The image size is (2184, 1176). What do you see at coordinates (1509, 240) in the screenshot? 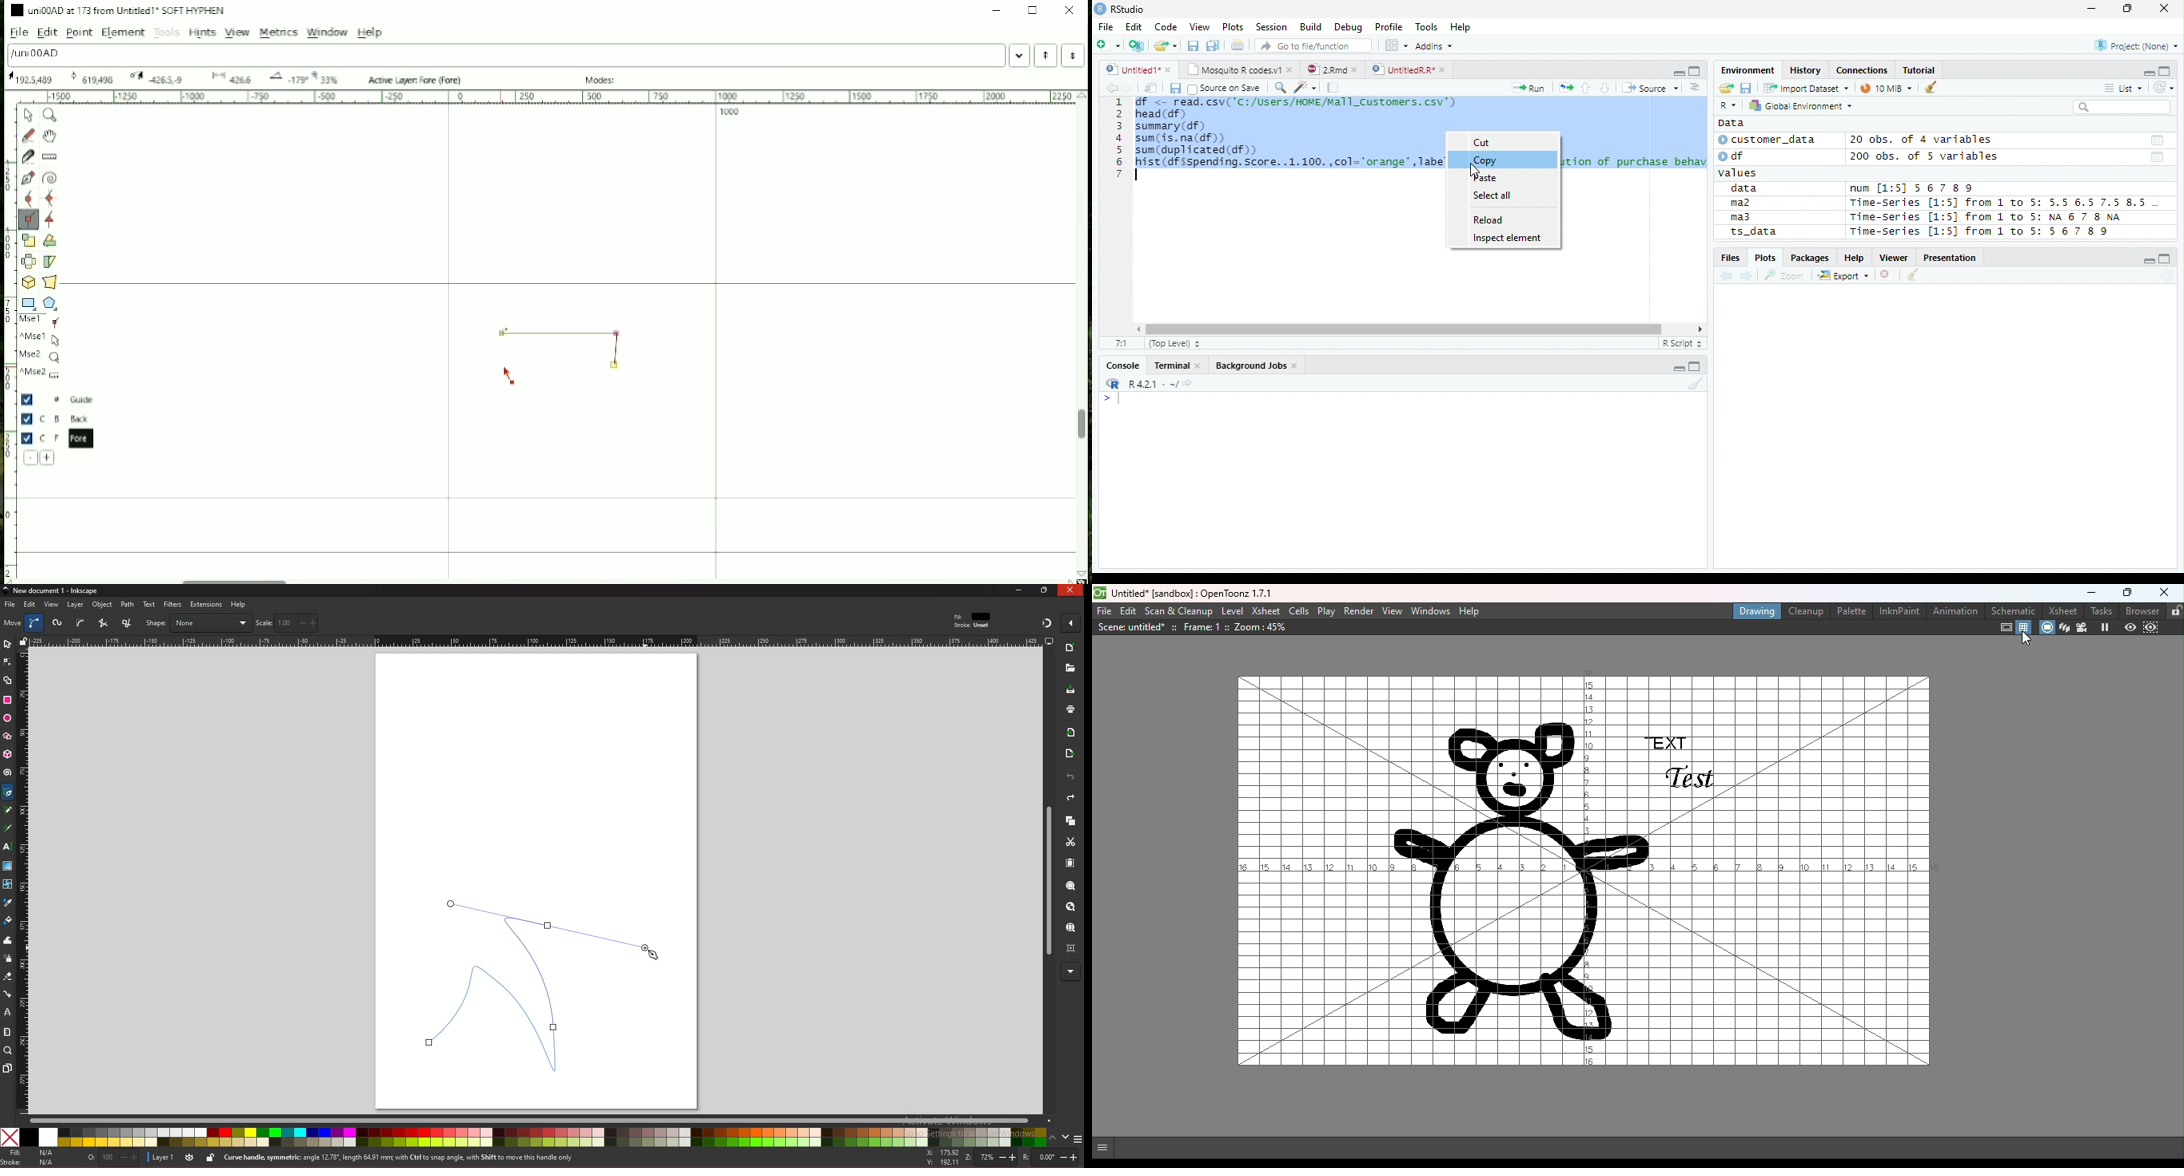
I see `Inspect element` at bounding box center [1509, 240].